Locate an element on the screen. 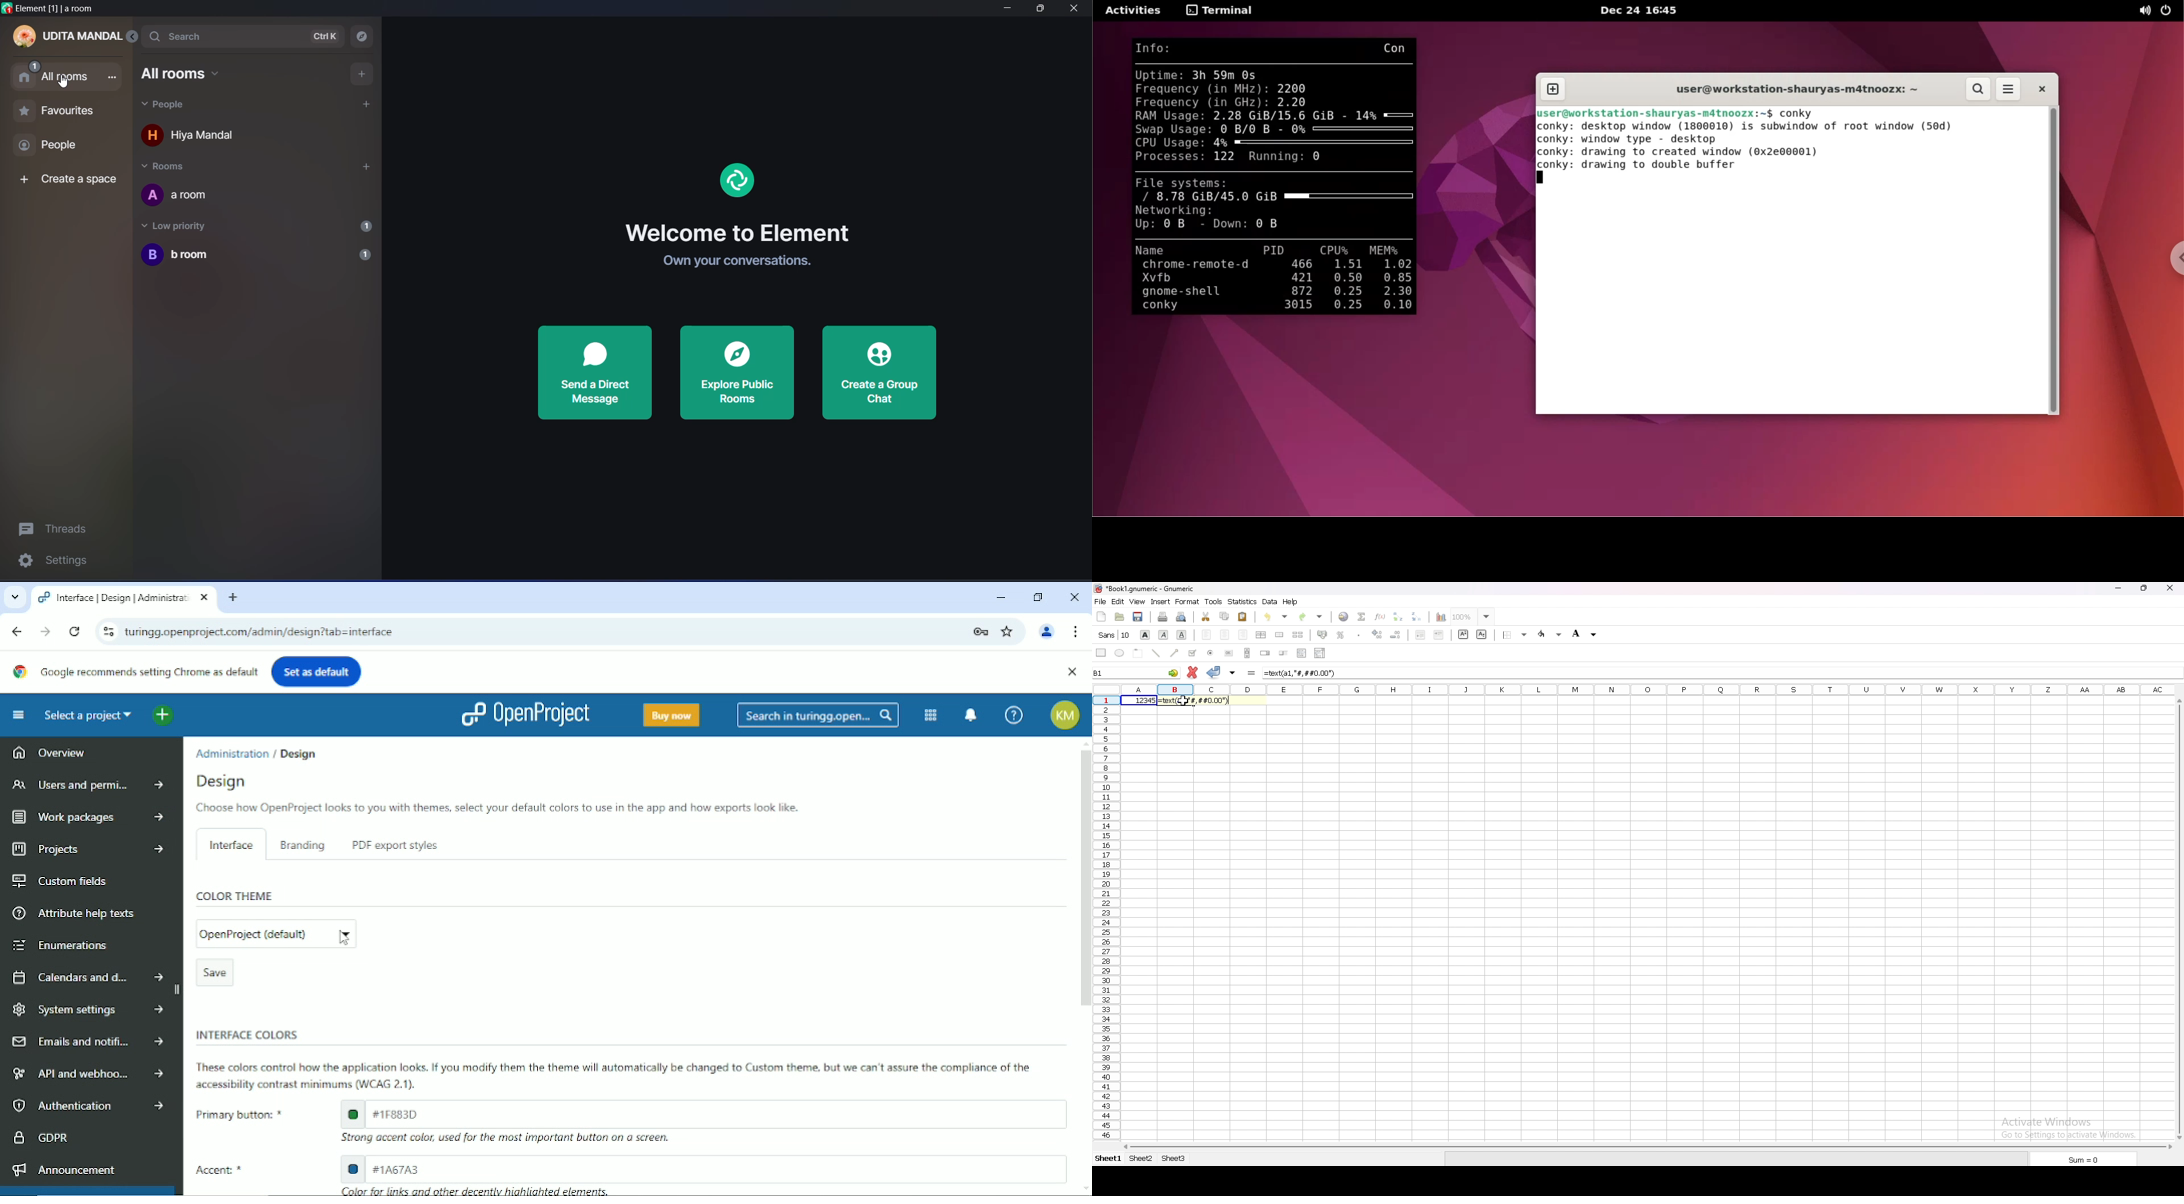 The image size is (2184, 1204). file name is located at coordinates (1144, 589).